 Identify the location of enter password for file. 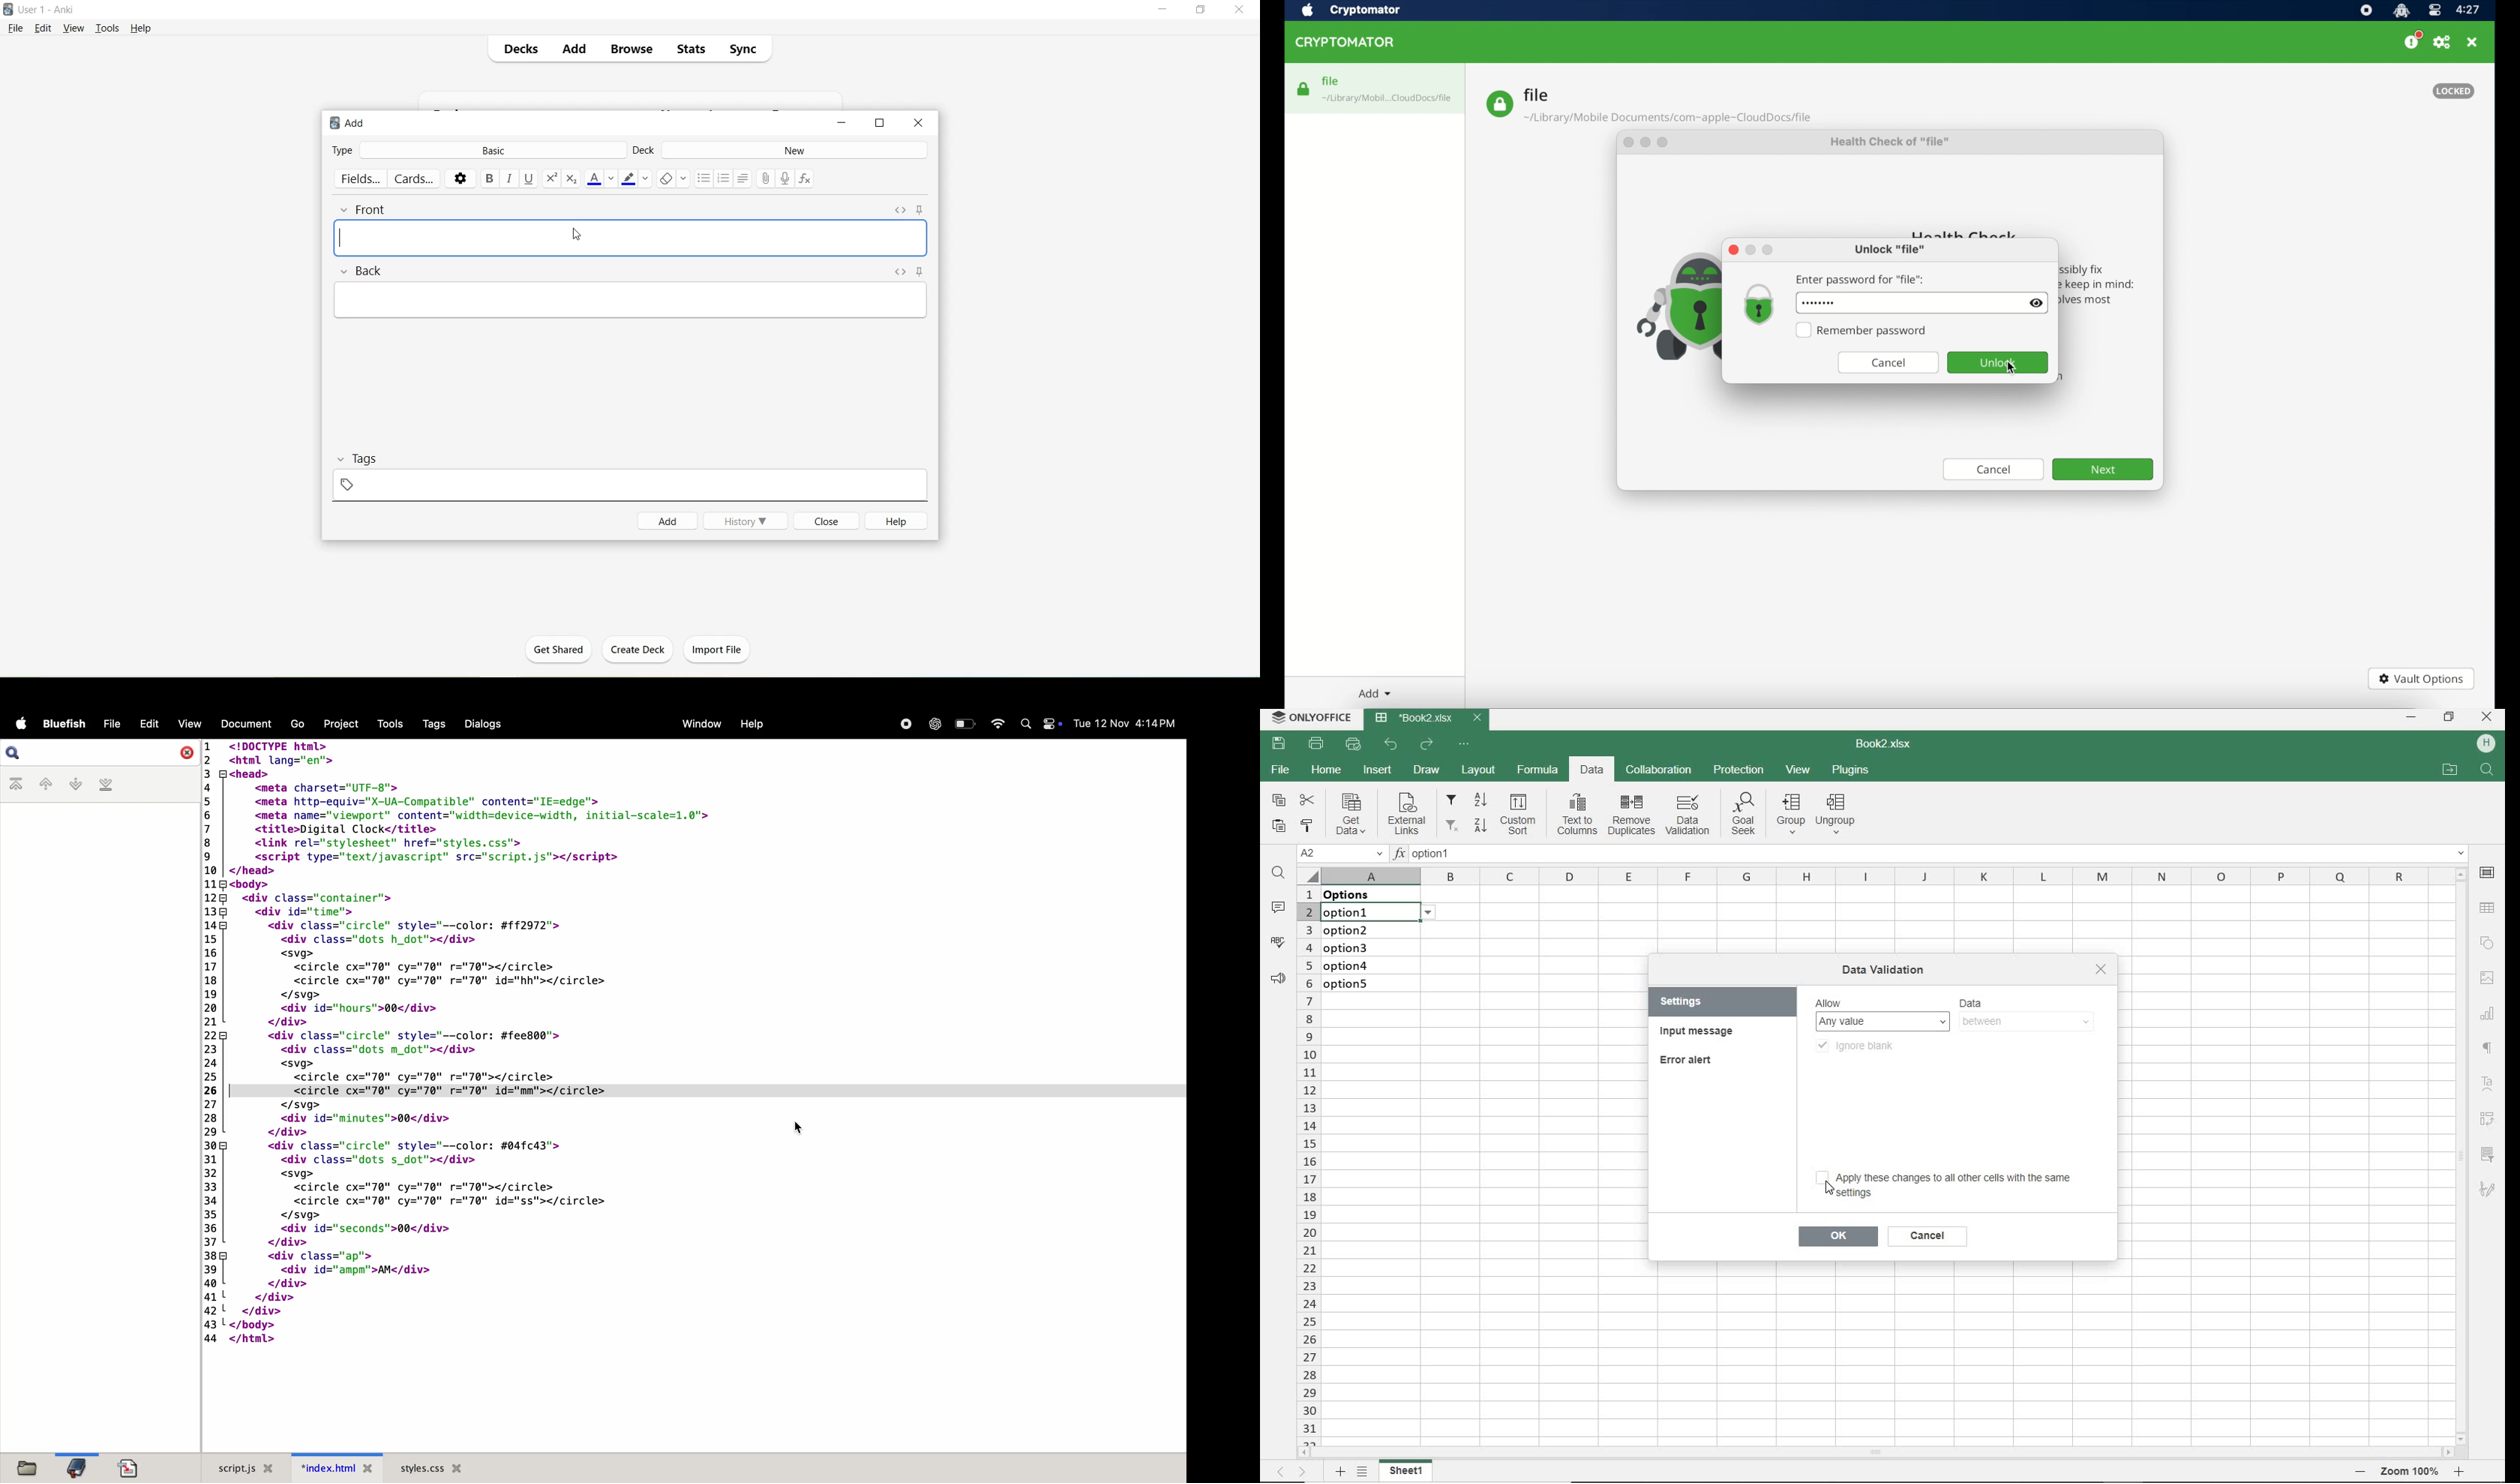
(1861, 280).